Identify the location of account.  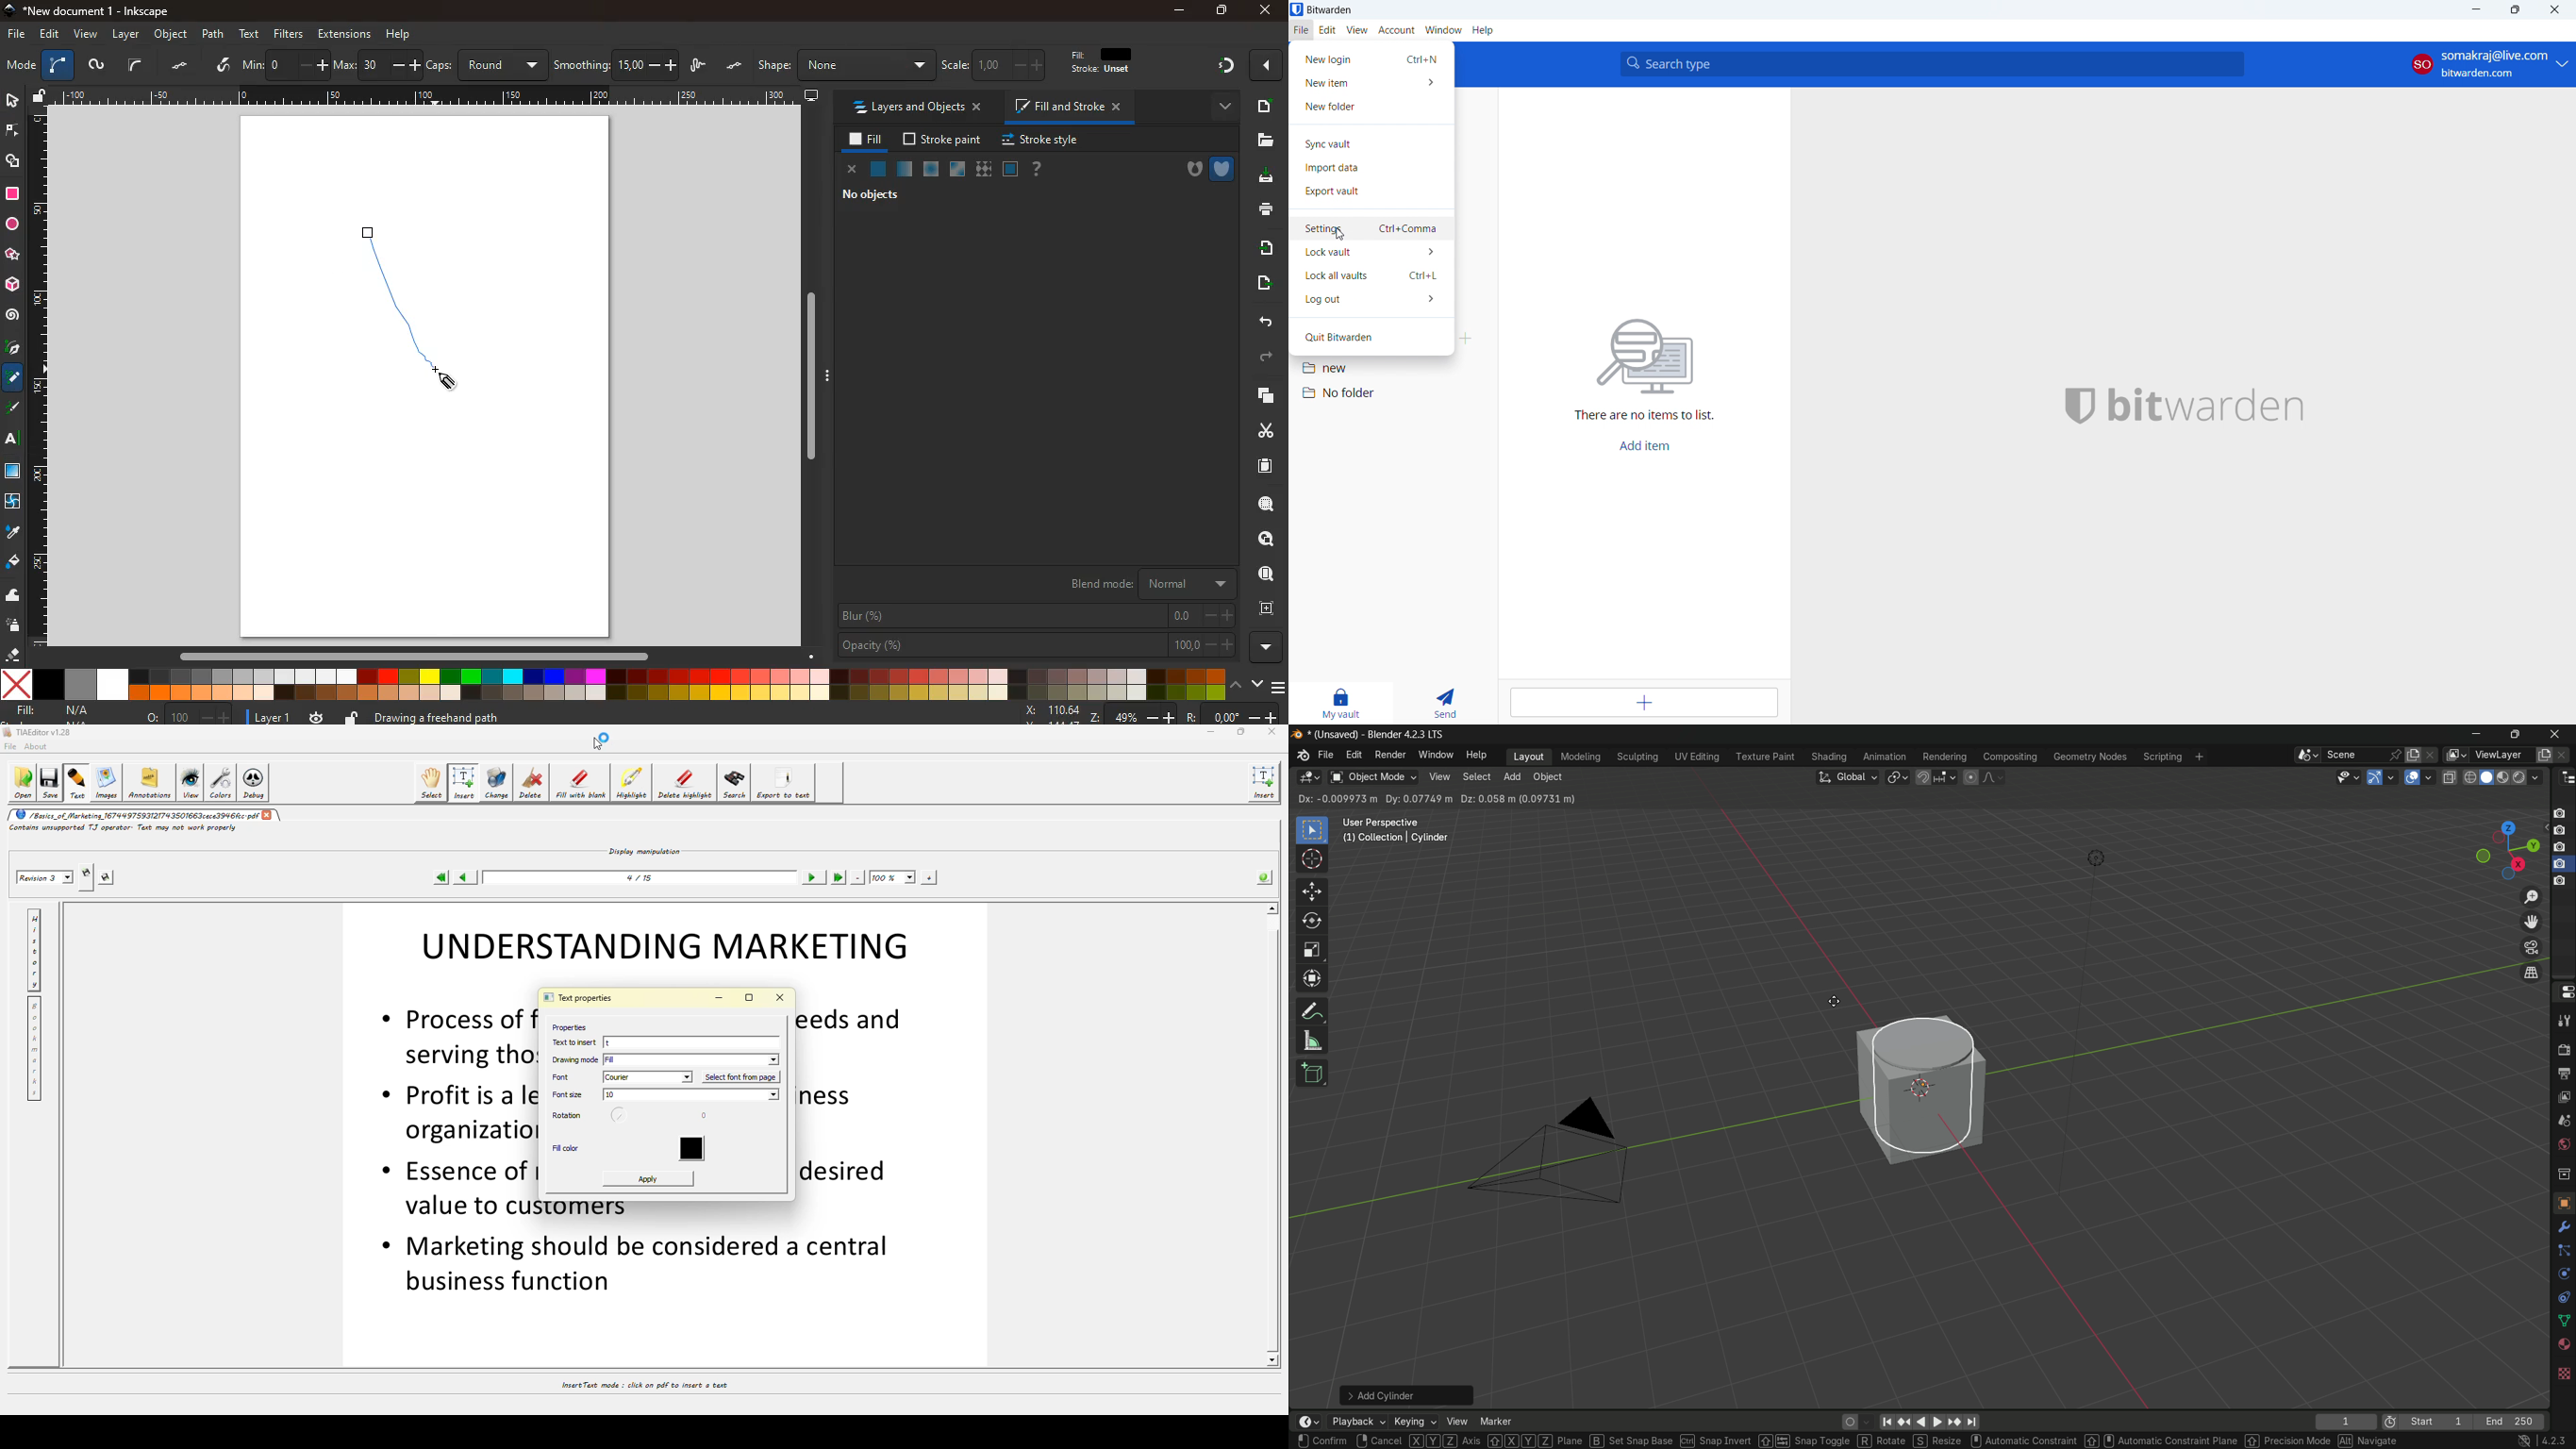
(2490, 64).